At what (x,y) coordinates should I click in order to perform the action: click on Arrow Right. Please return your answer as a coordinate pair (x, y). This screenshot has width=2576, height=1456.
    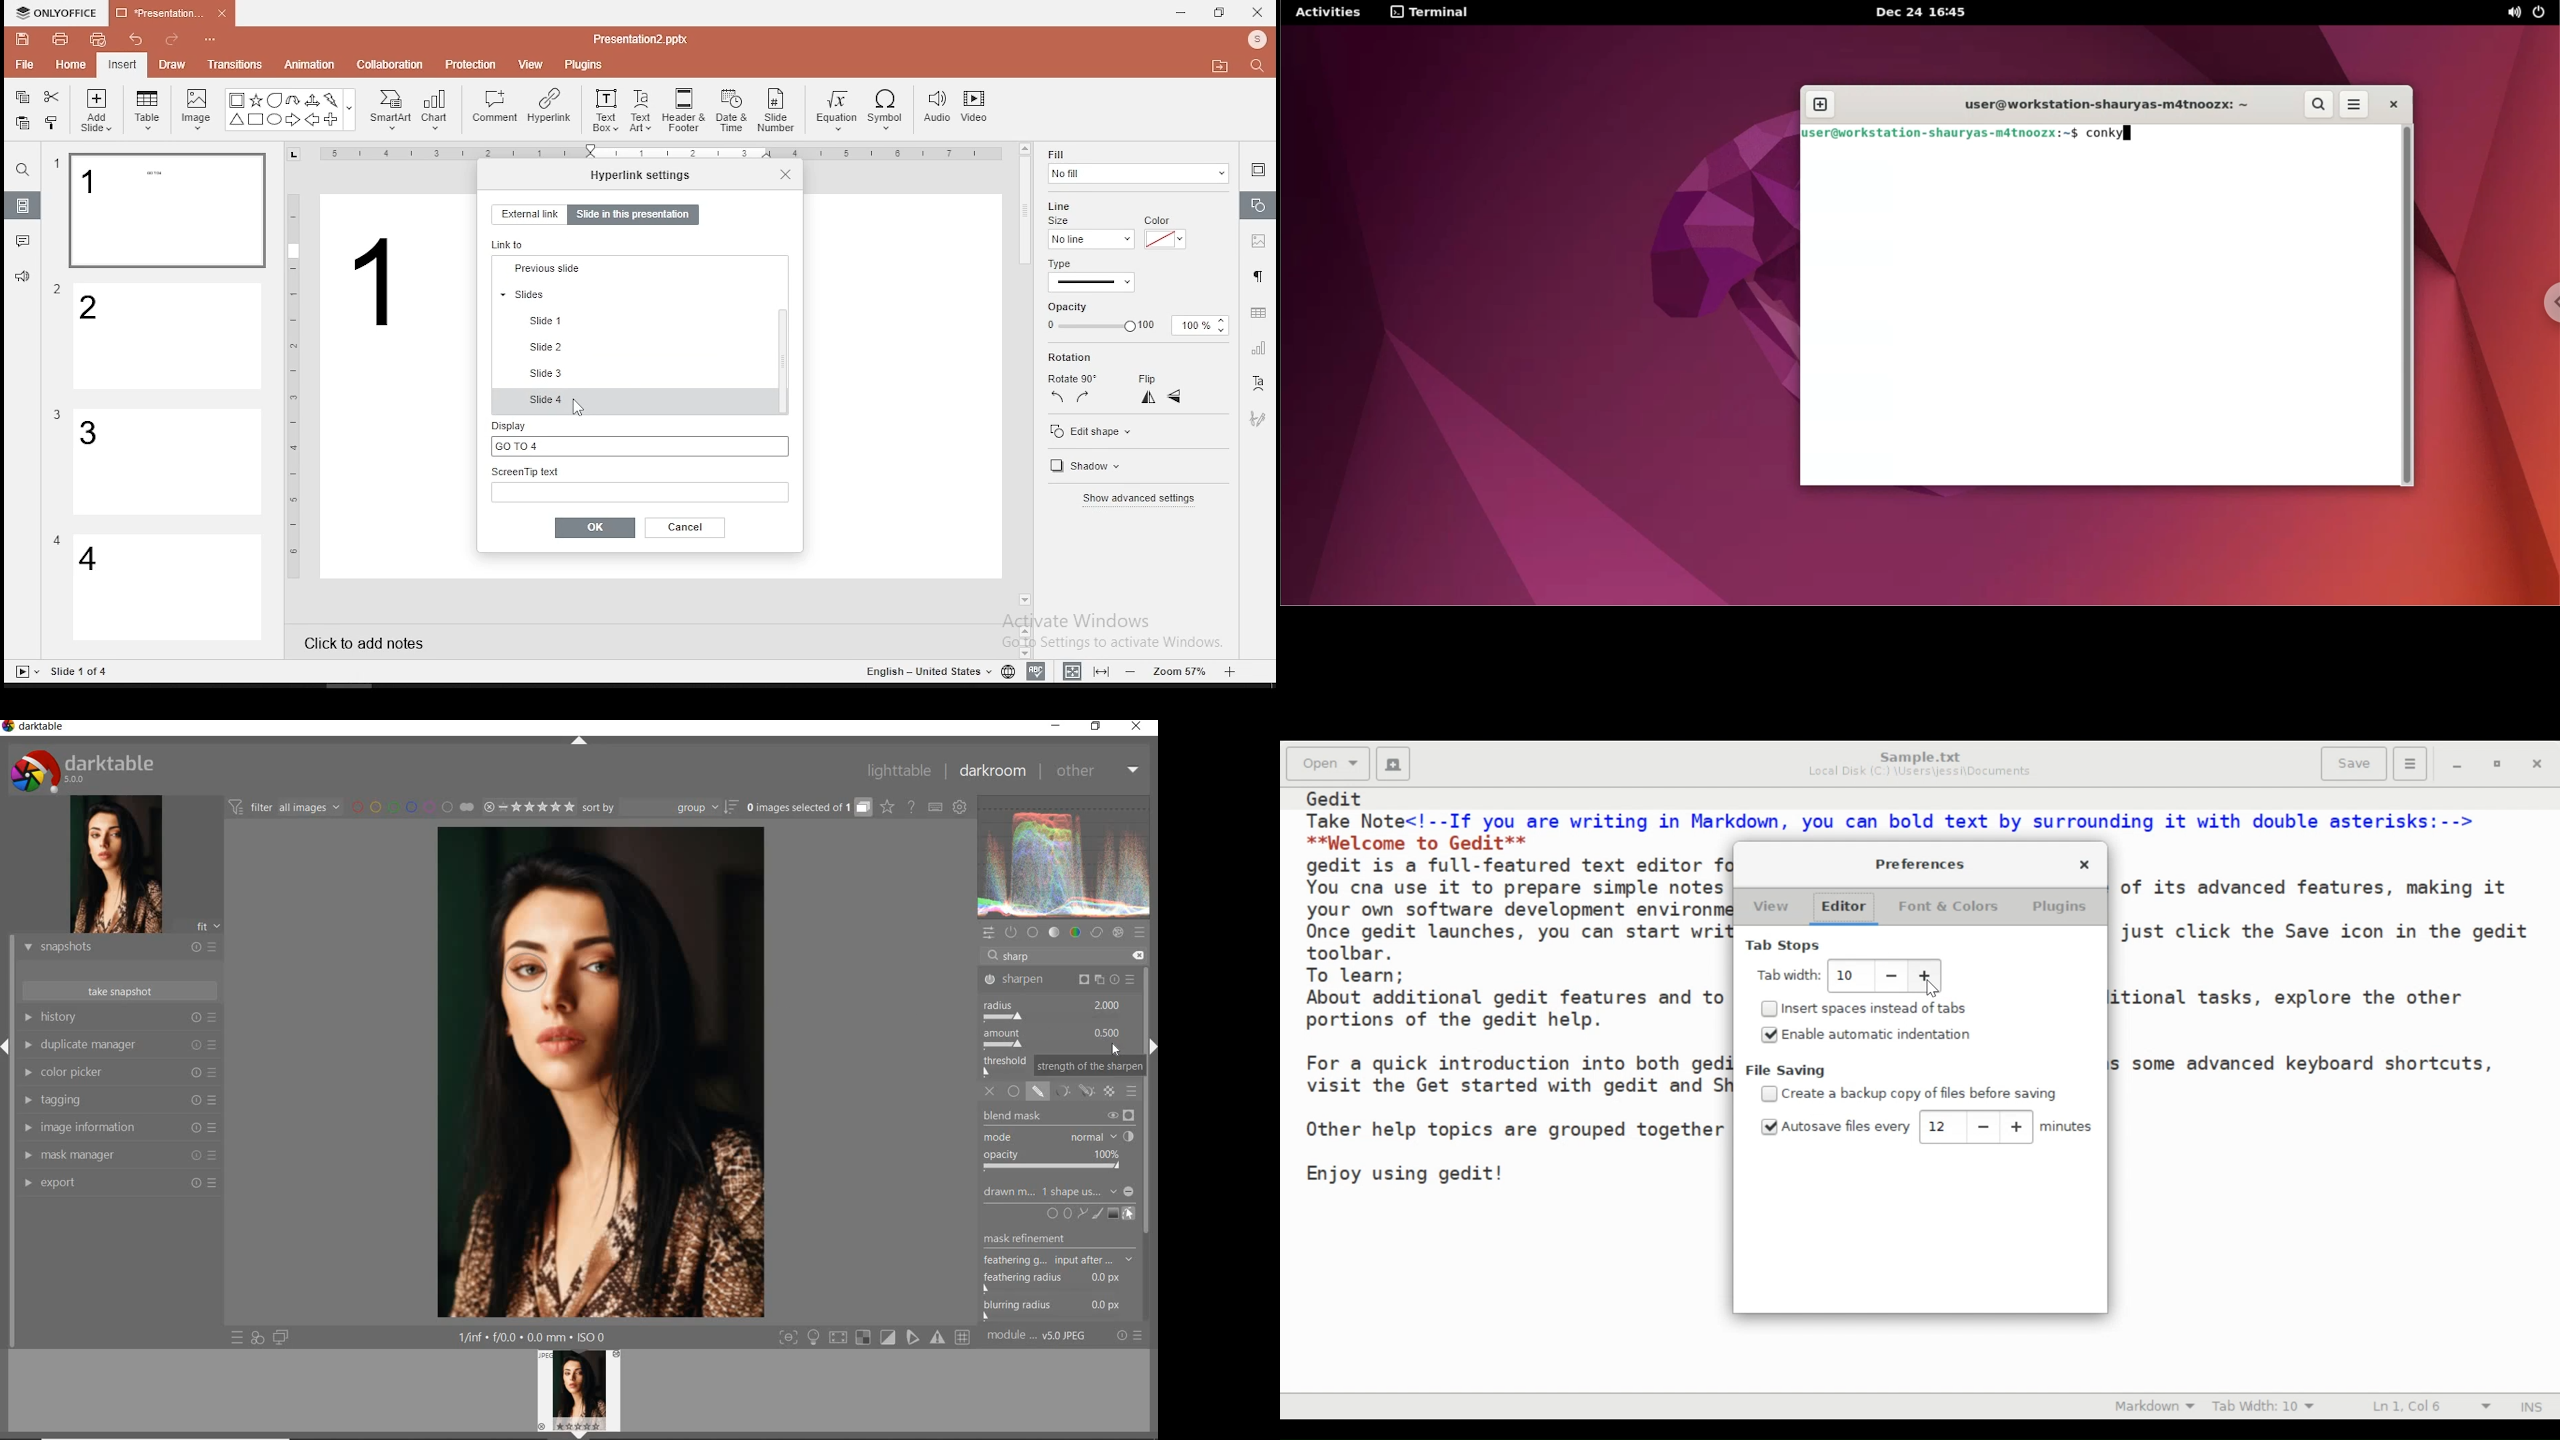
    Looking at the image, I should click on (294, 121).